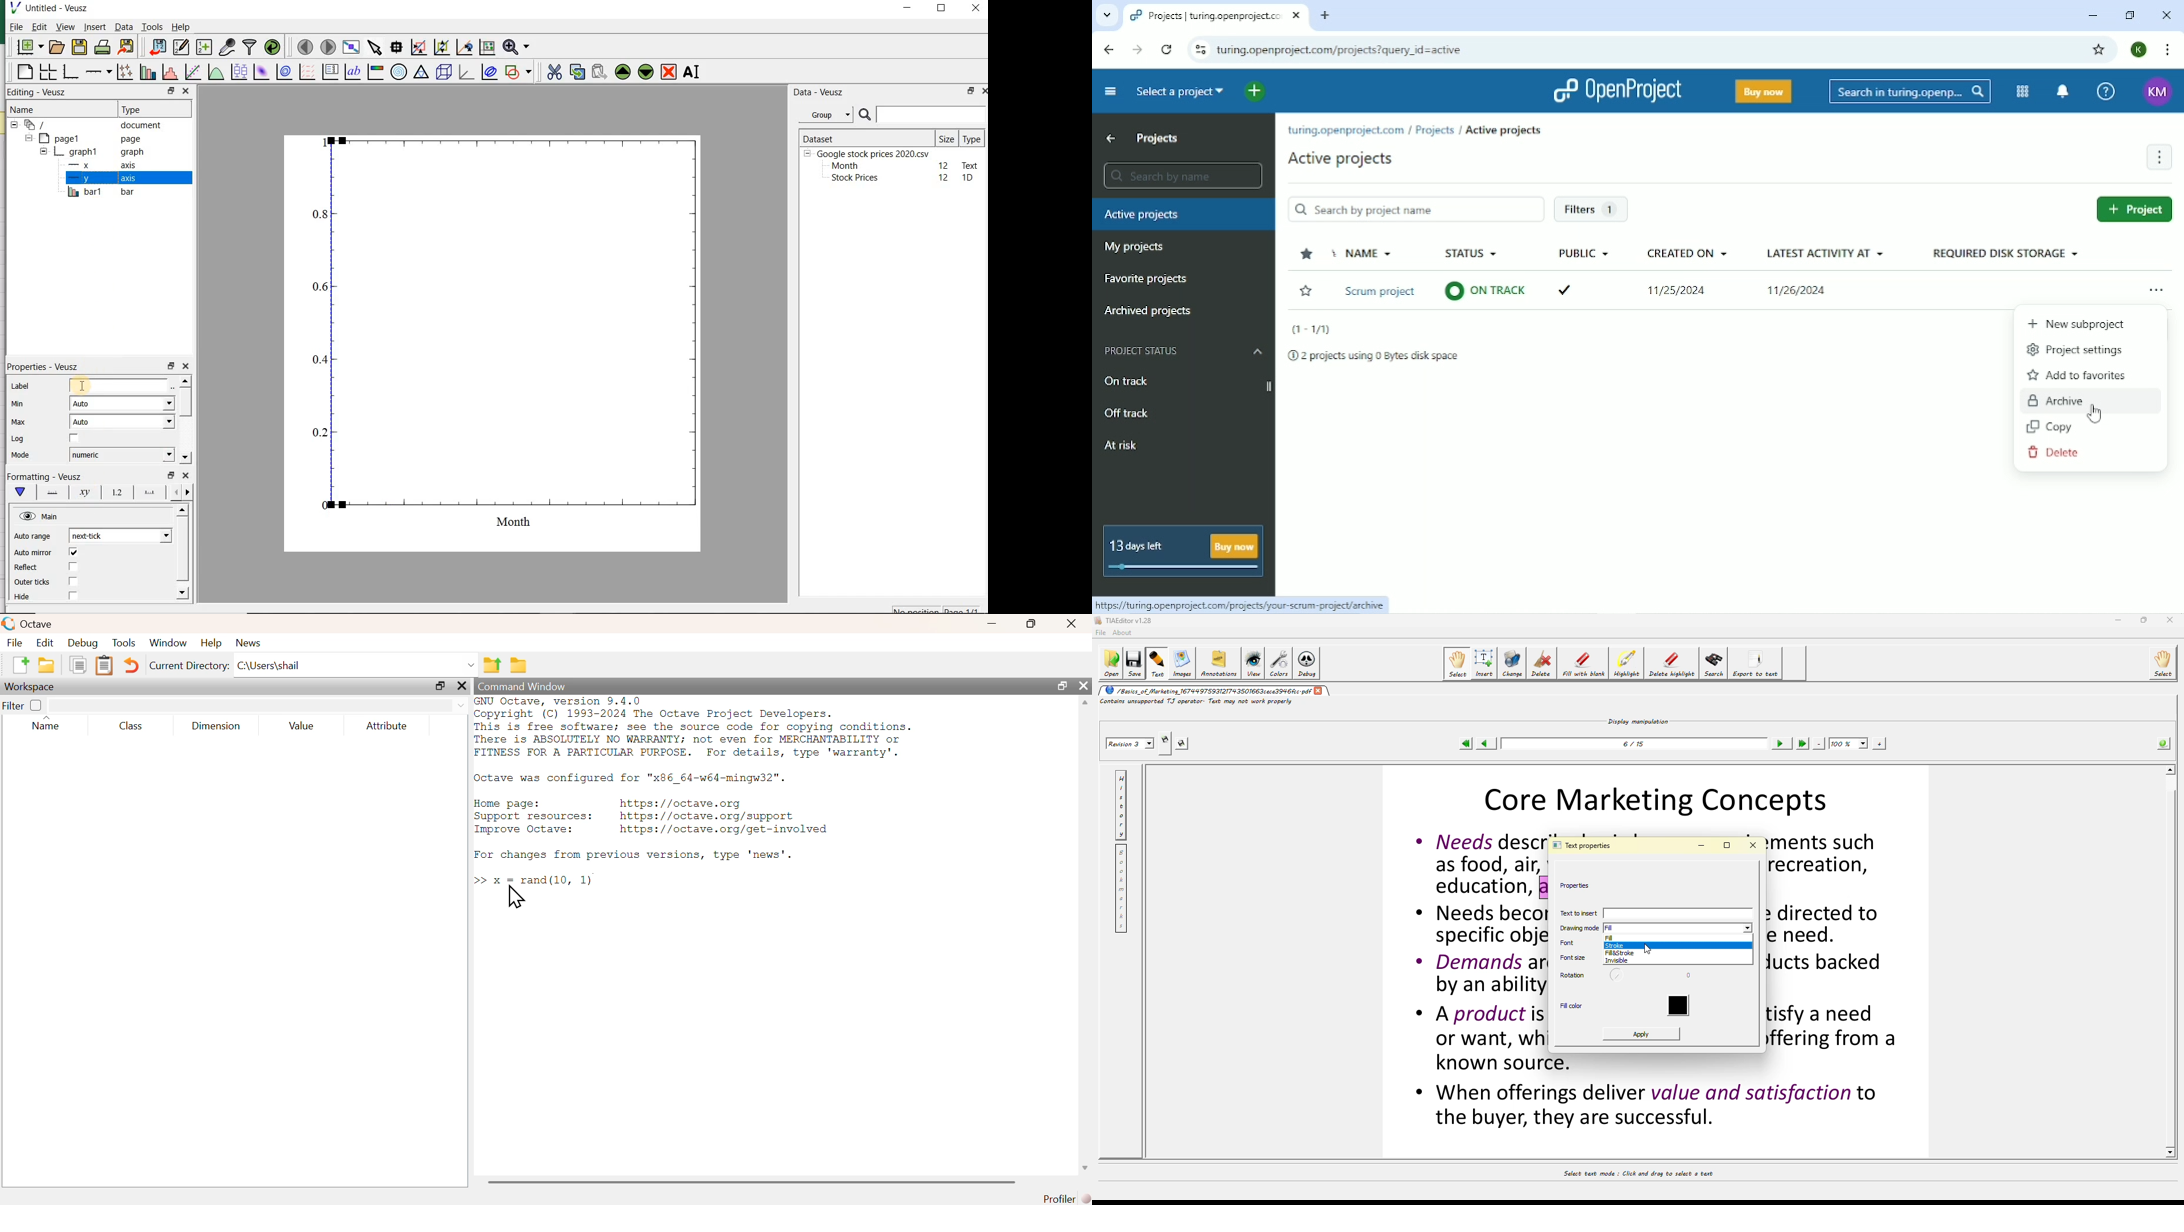  I want to click on value, so click(301, 727).